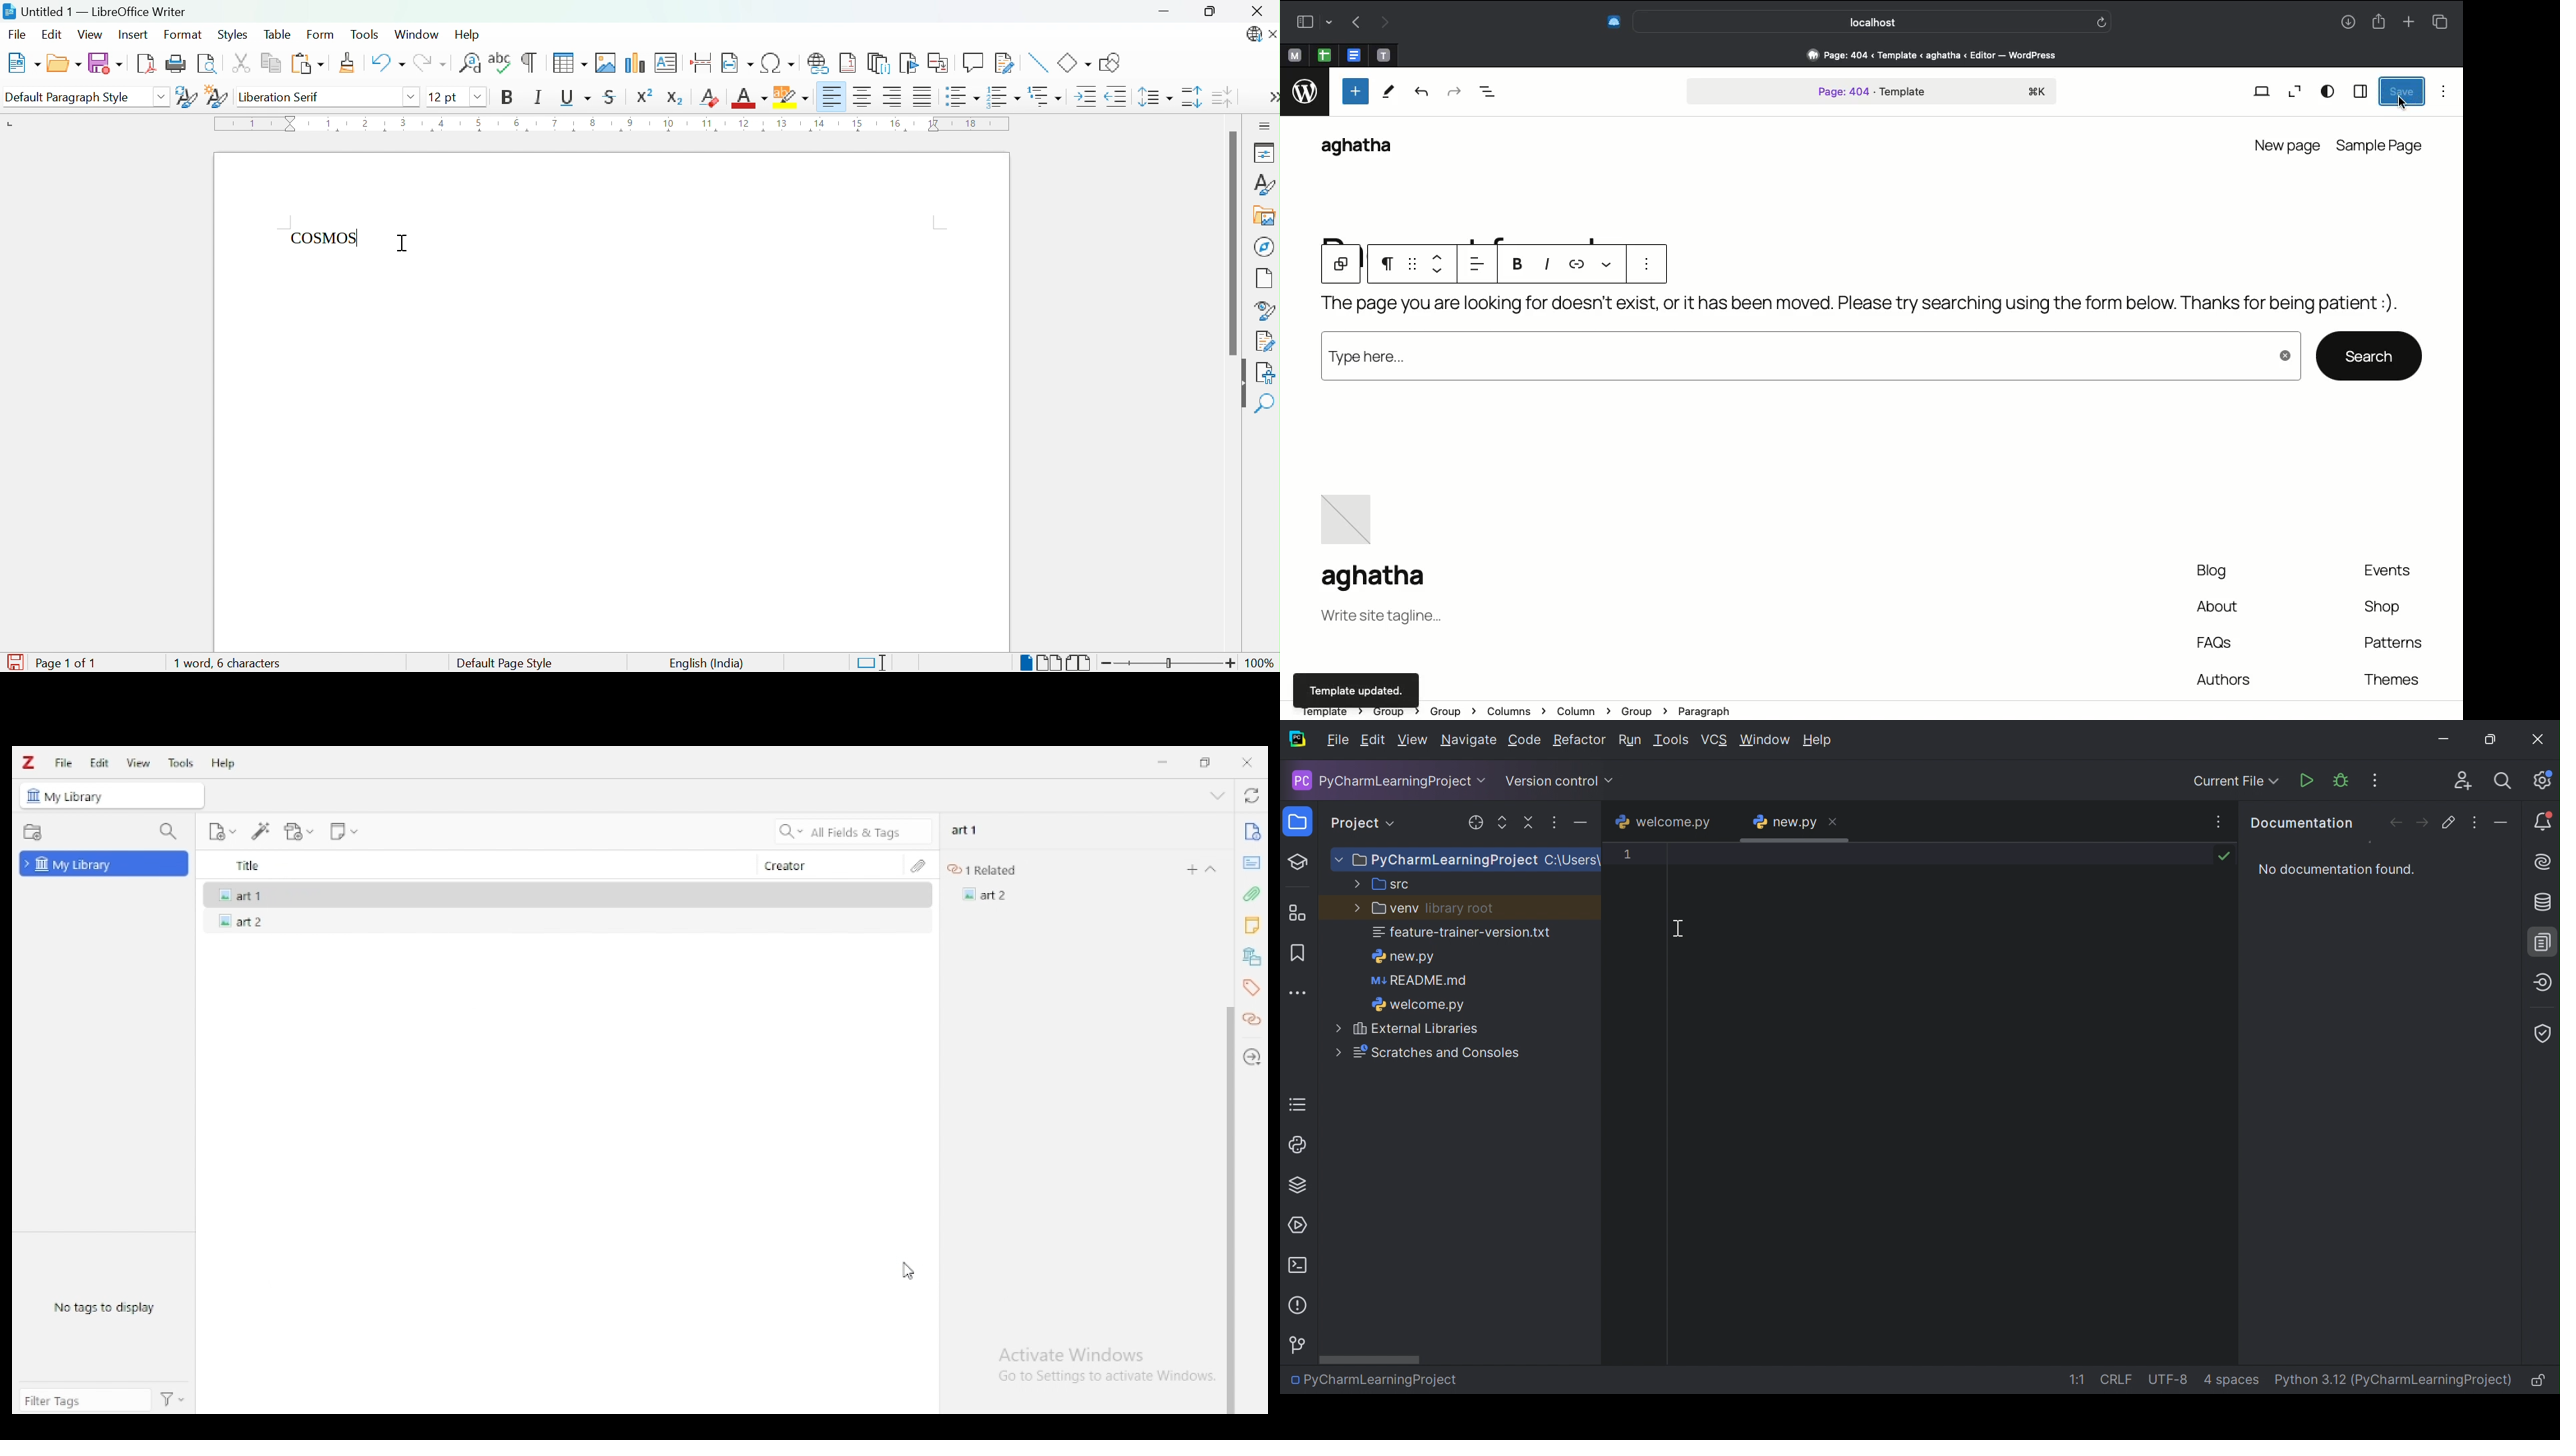 The width and height of the screenshot is (2576, 1456). Describe the element at coordinates (1263, 184) in the screenshot. I see `Styles` at that location.